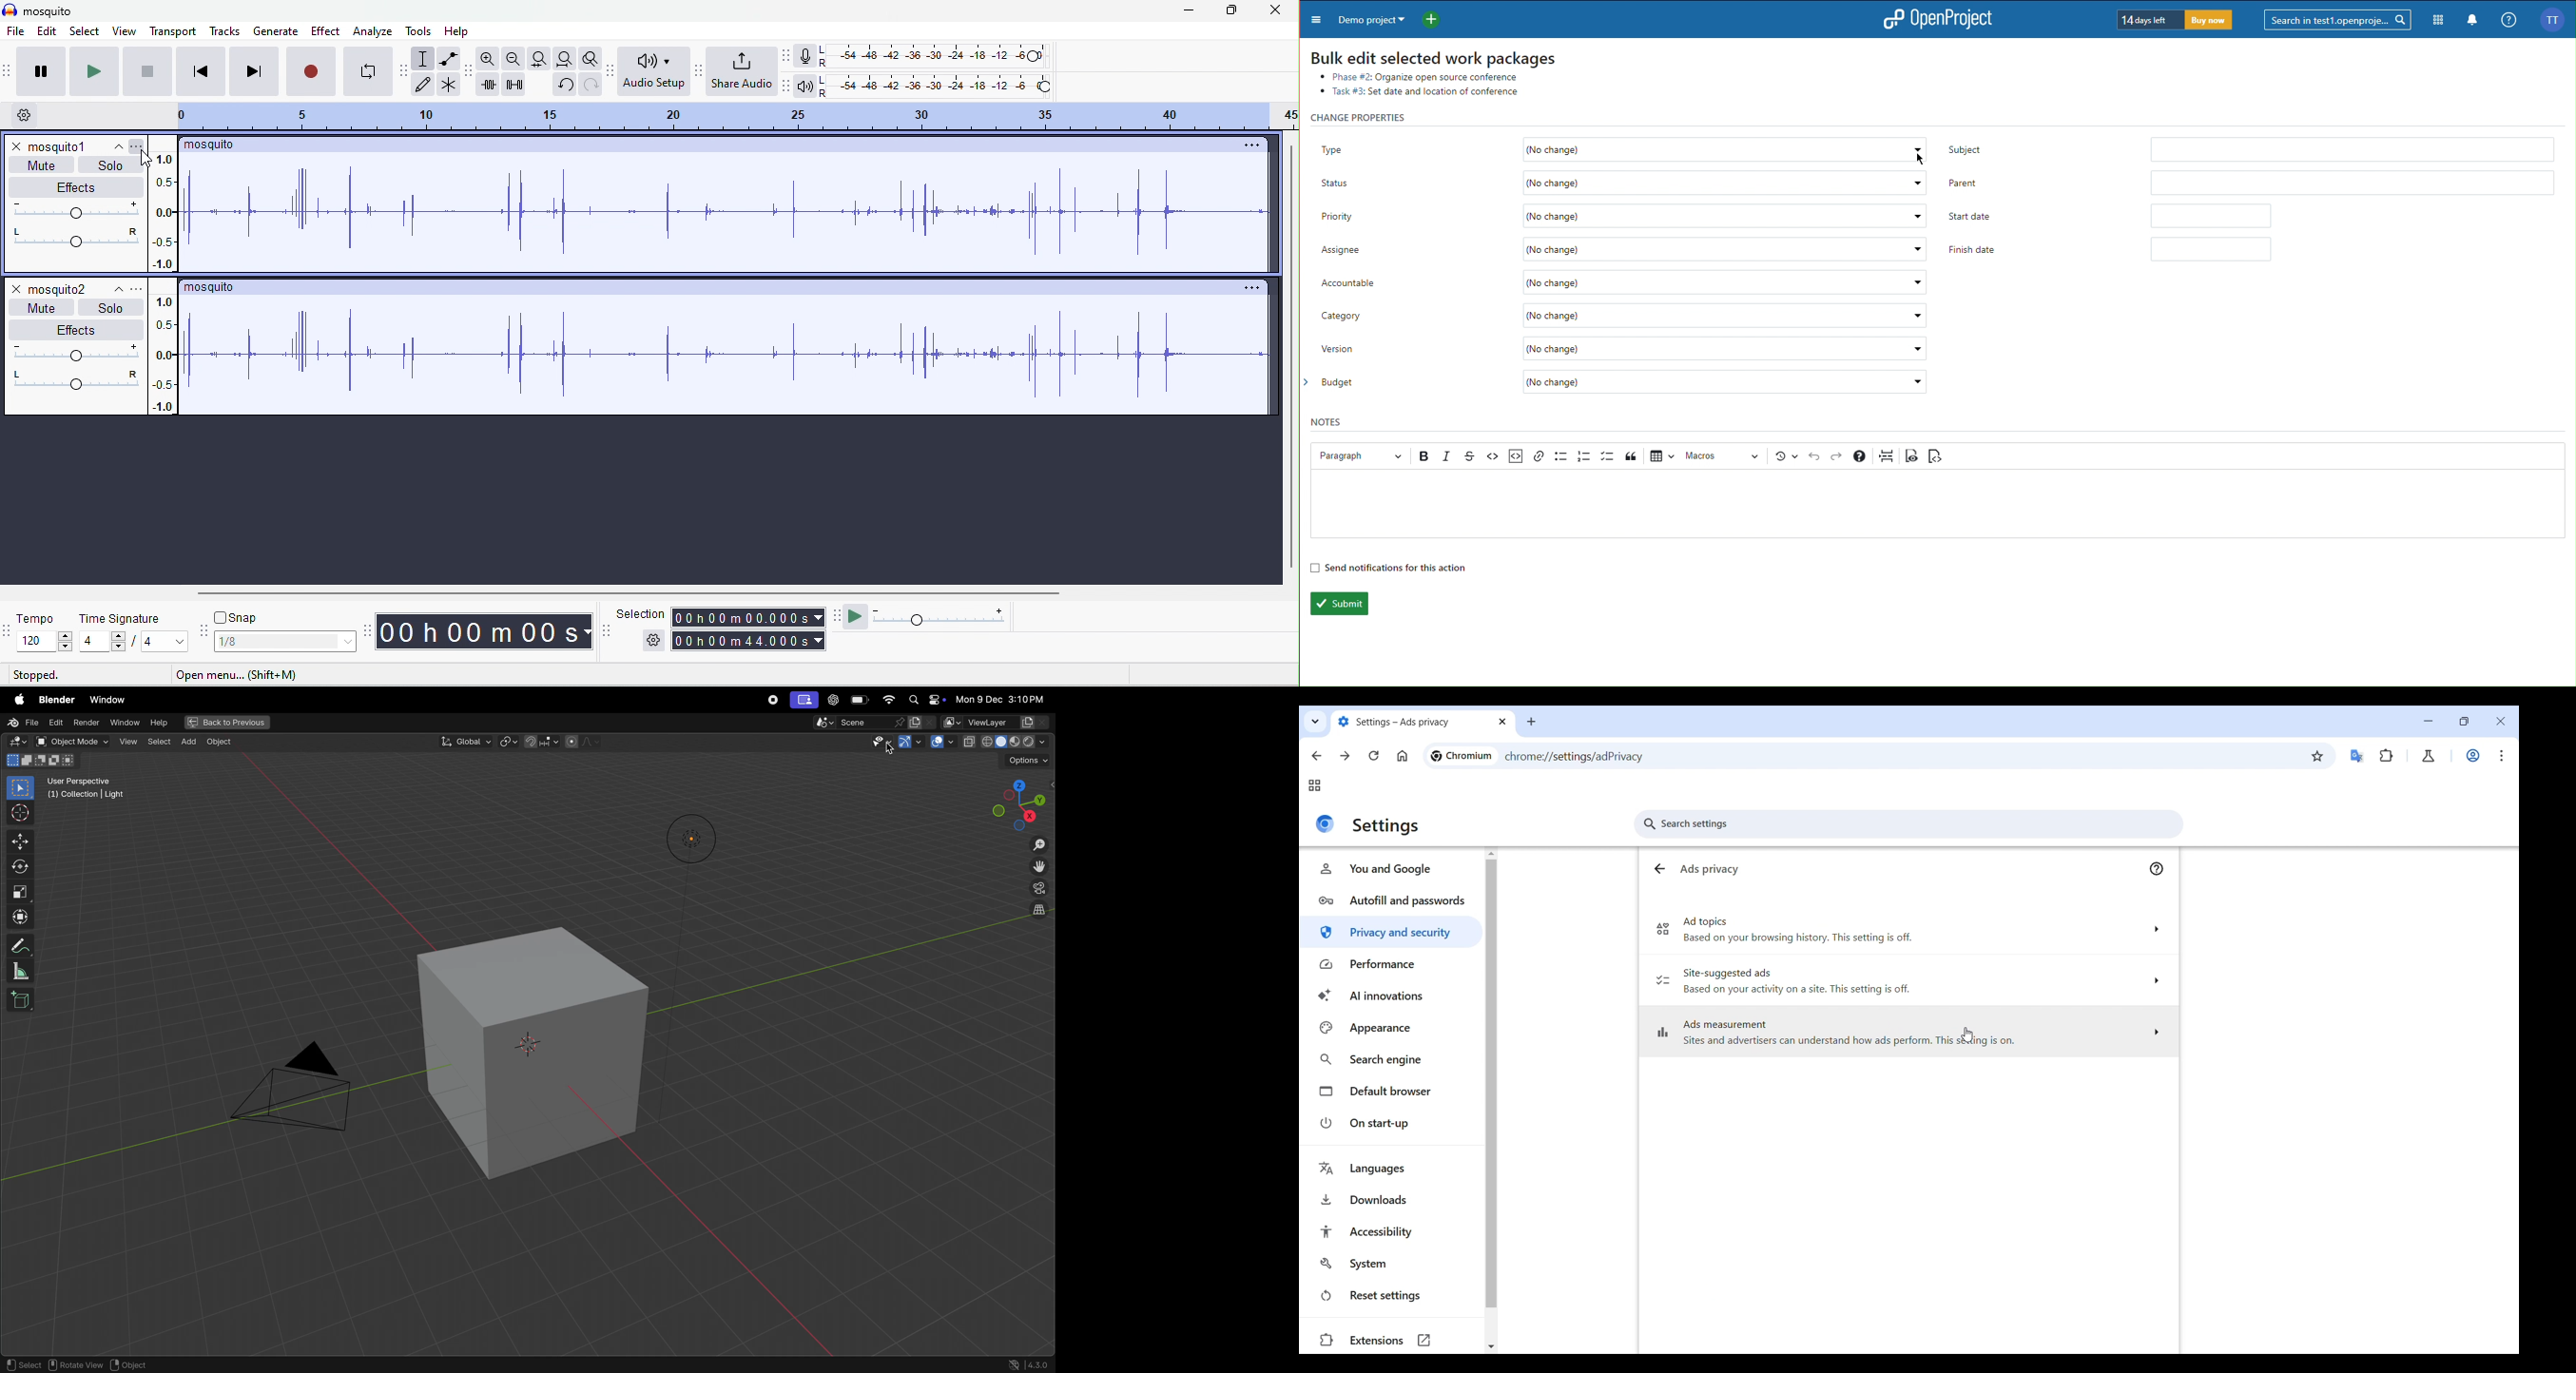  I want to click on Minimize, so click(2429, 721).